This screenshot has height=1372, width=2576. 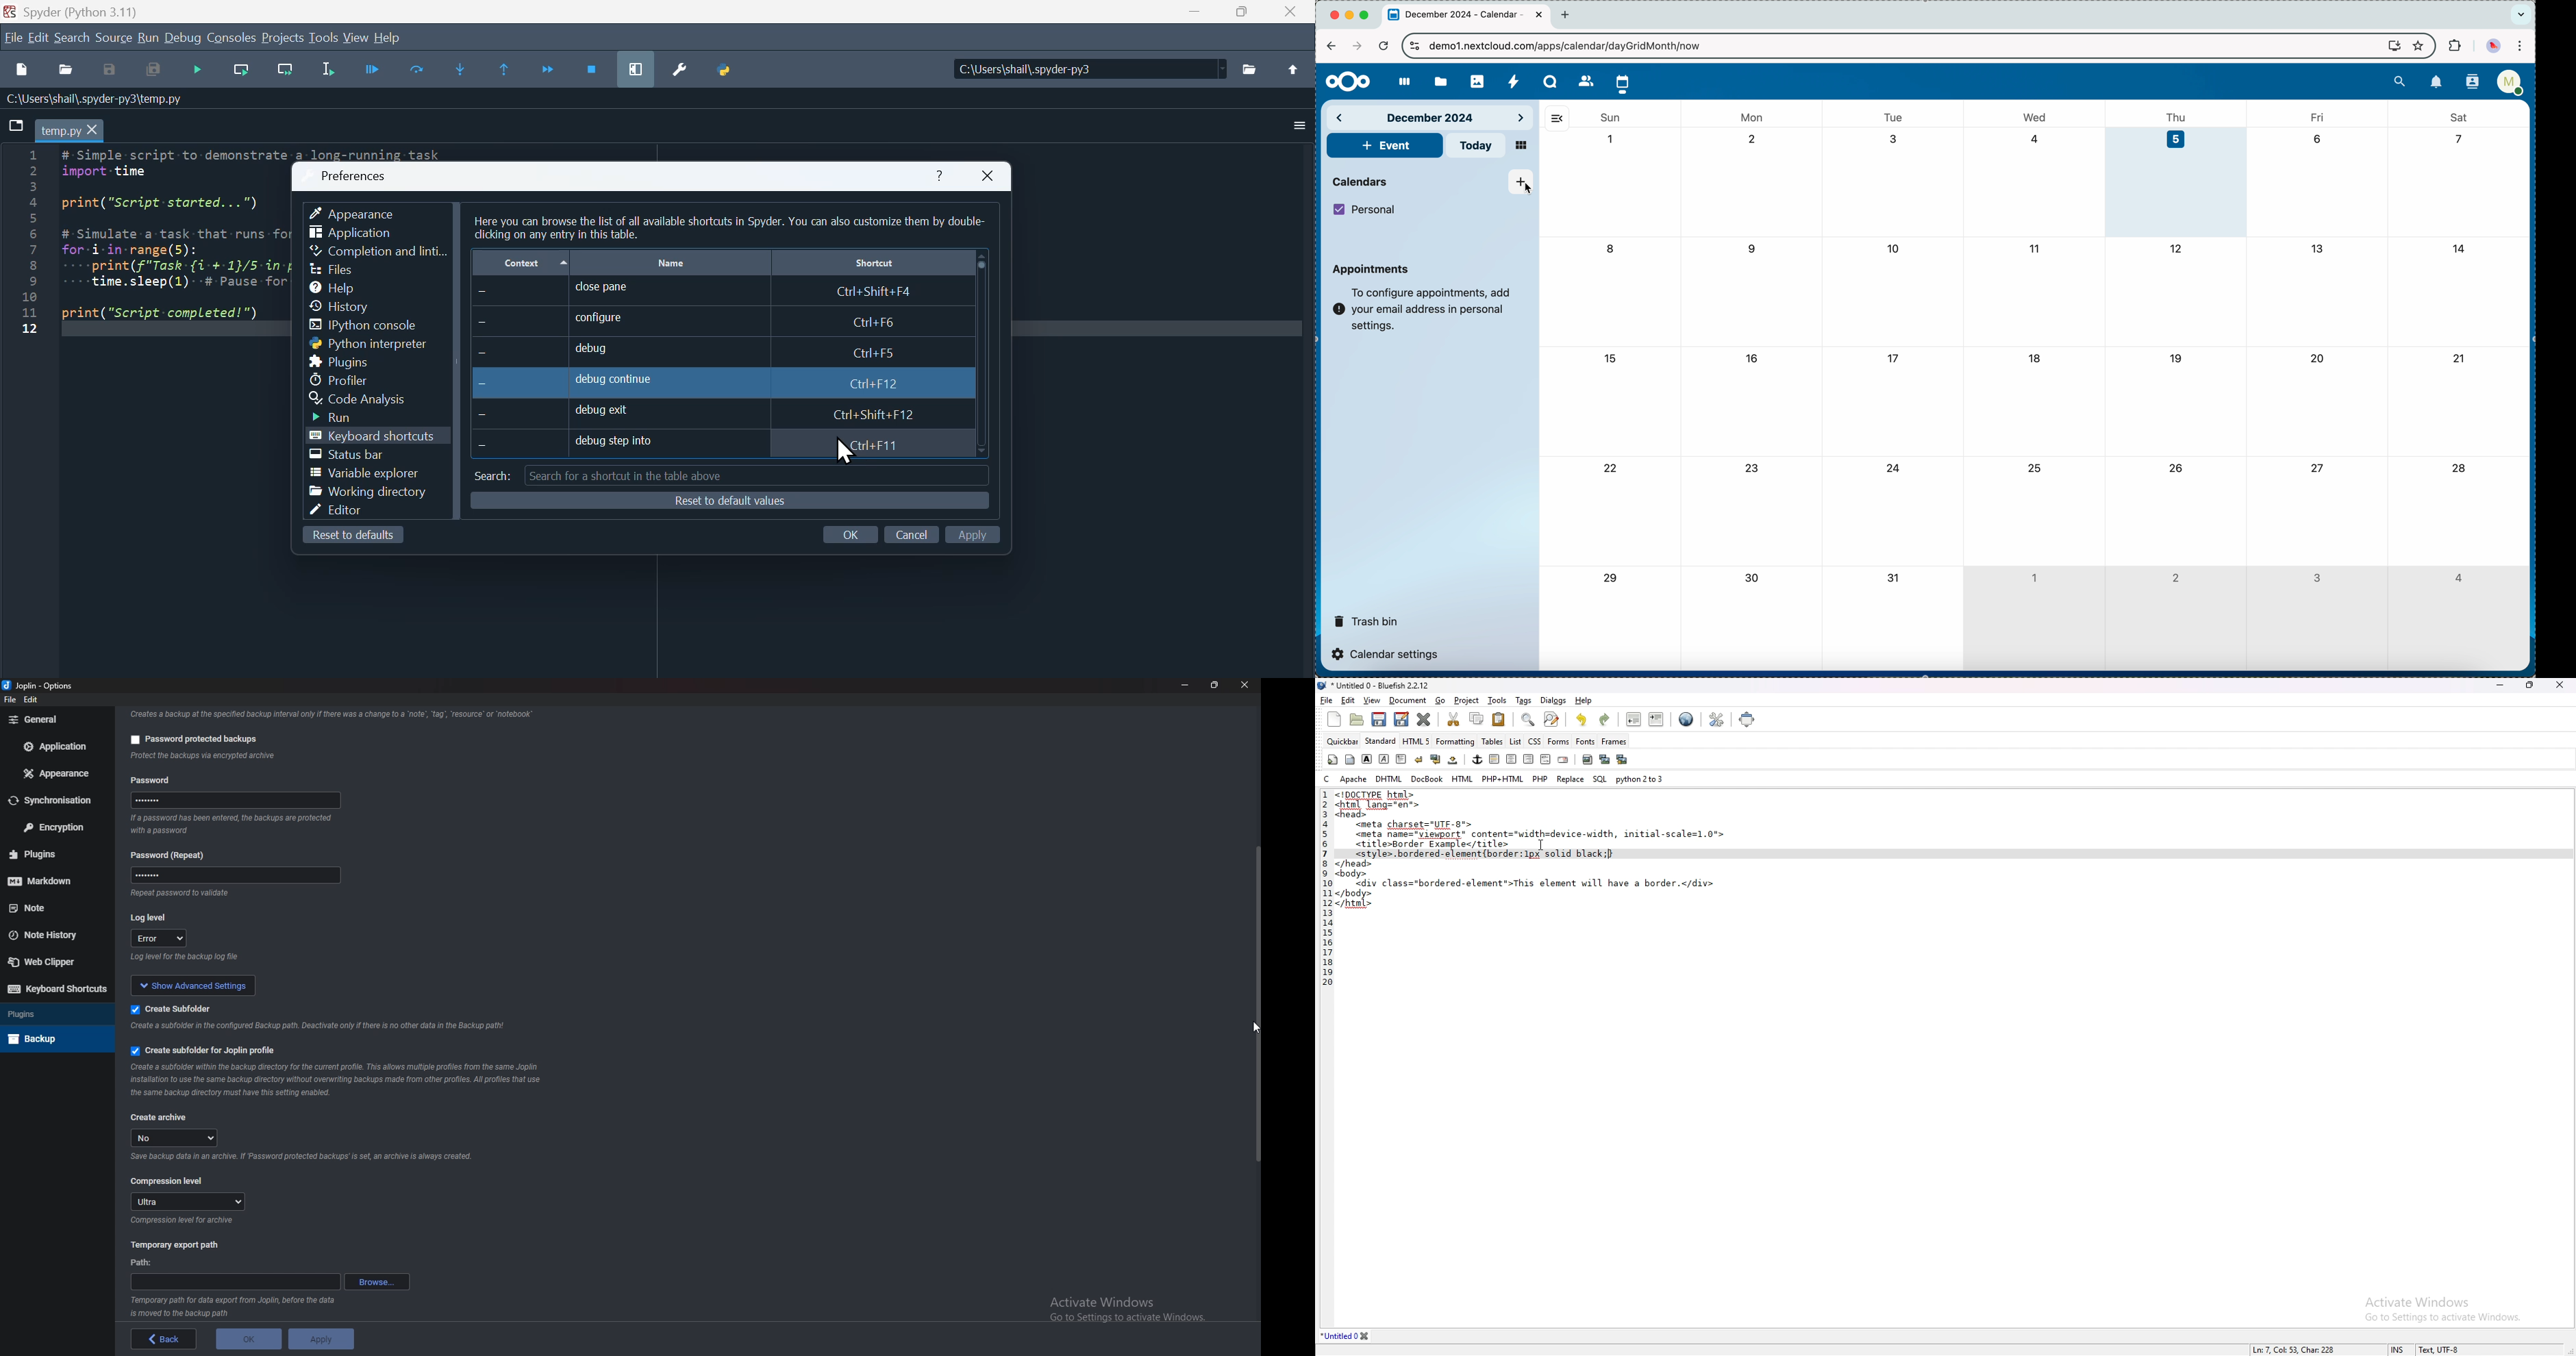 I want to click on user profile, so click(x=2510, y=85).